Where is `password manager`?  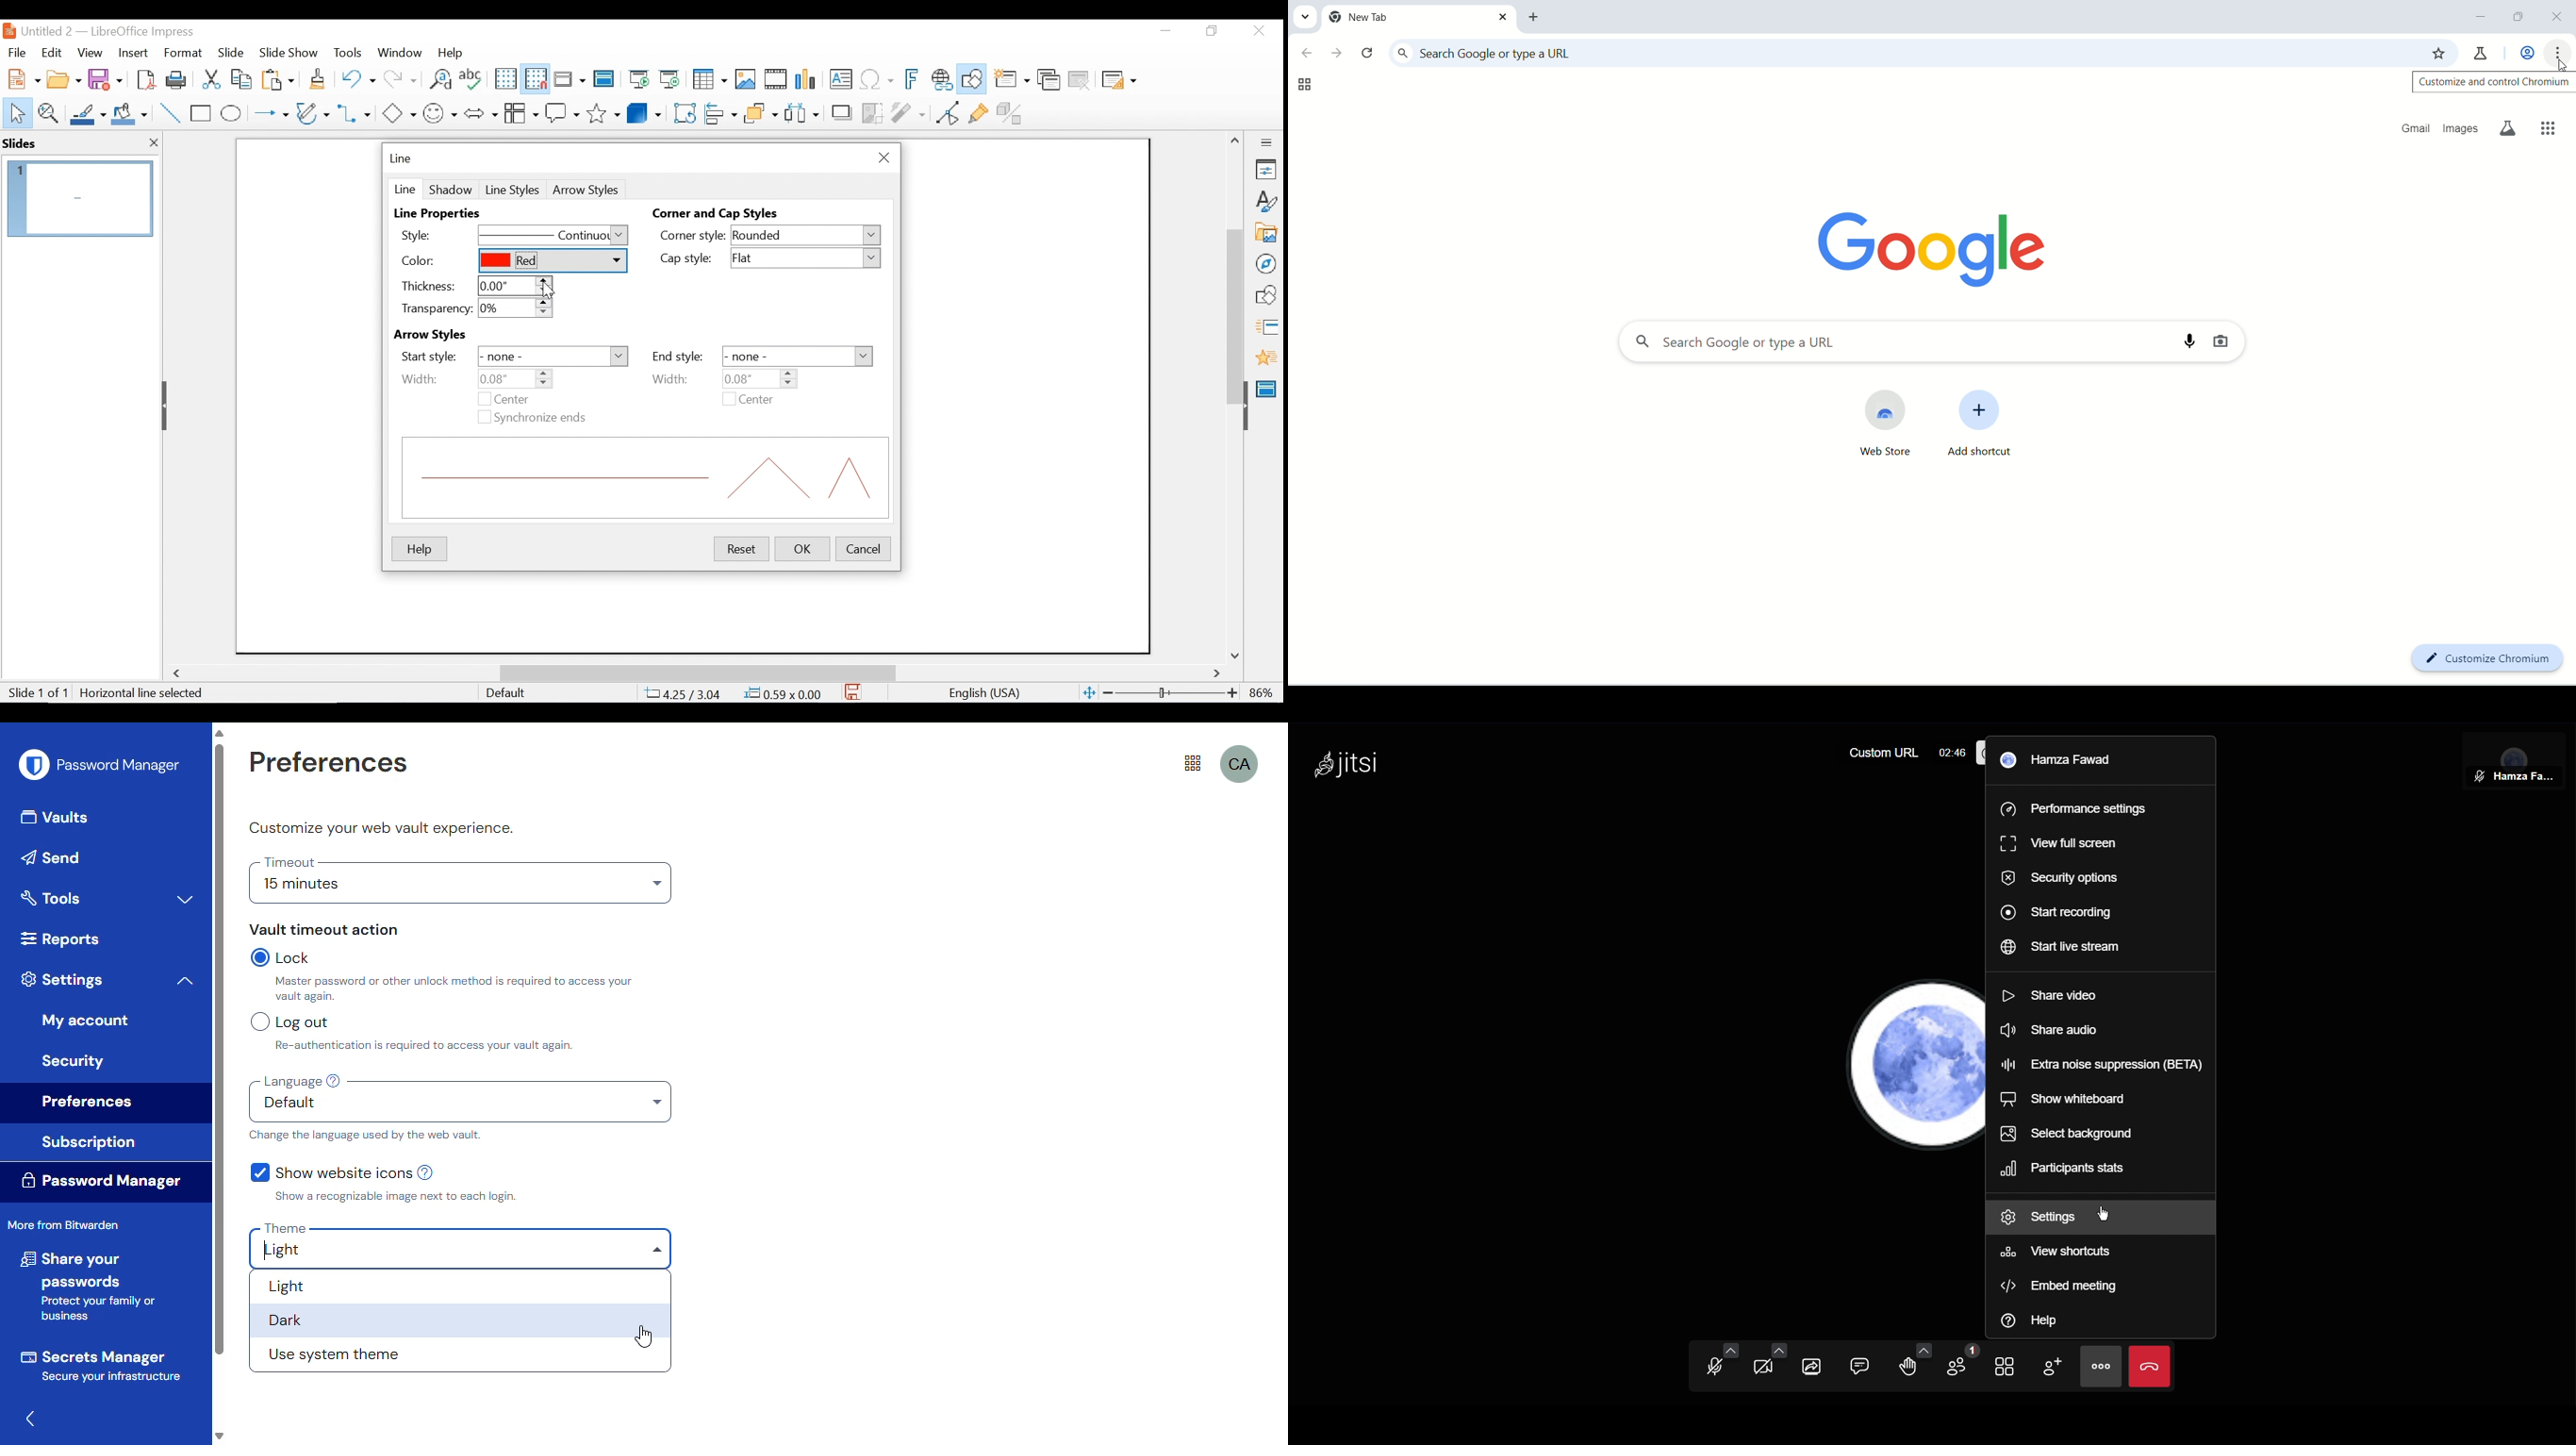 password manager is located at coordinates (101, 1179).